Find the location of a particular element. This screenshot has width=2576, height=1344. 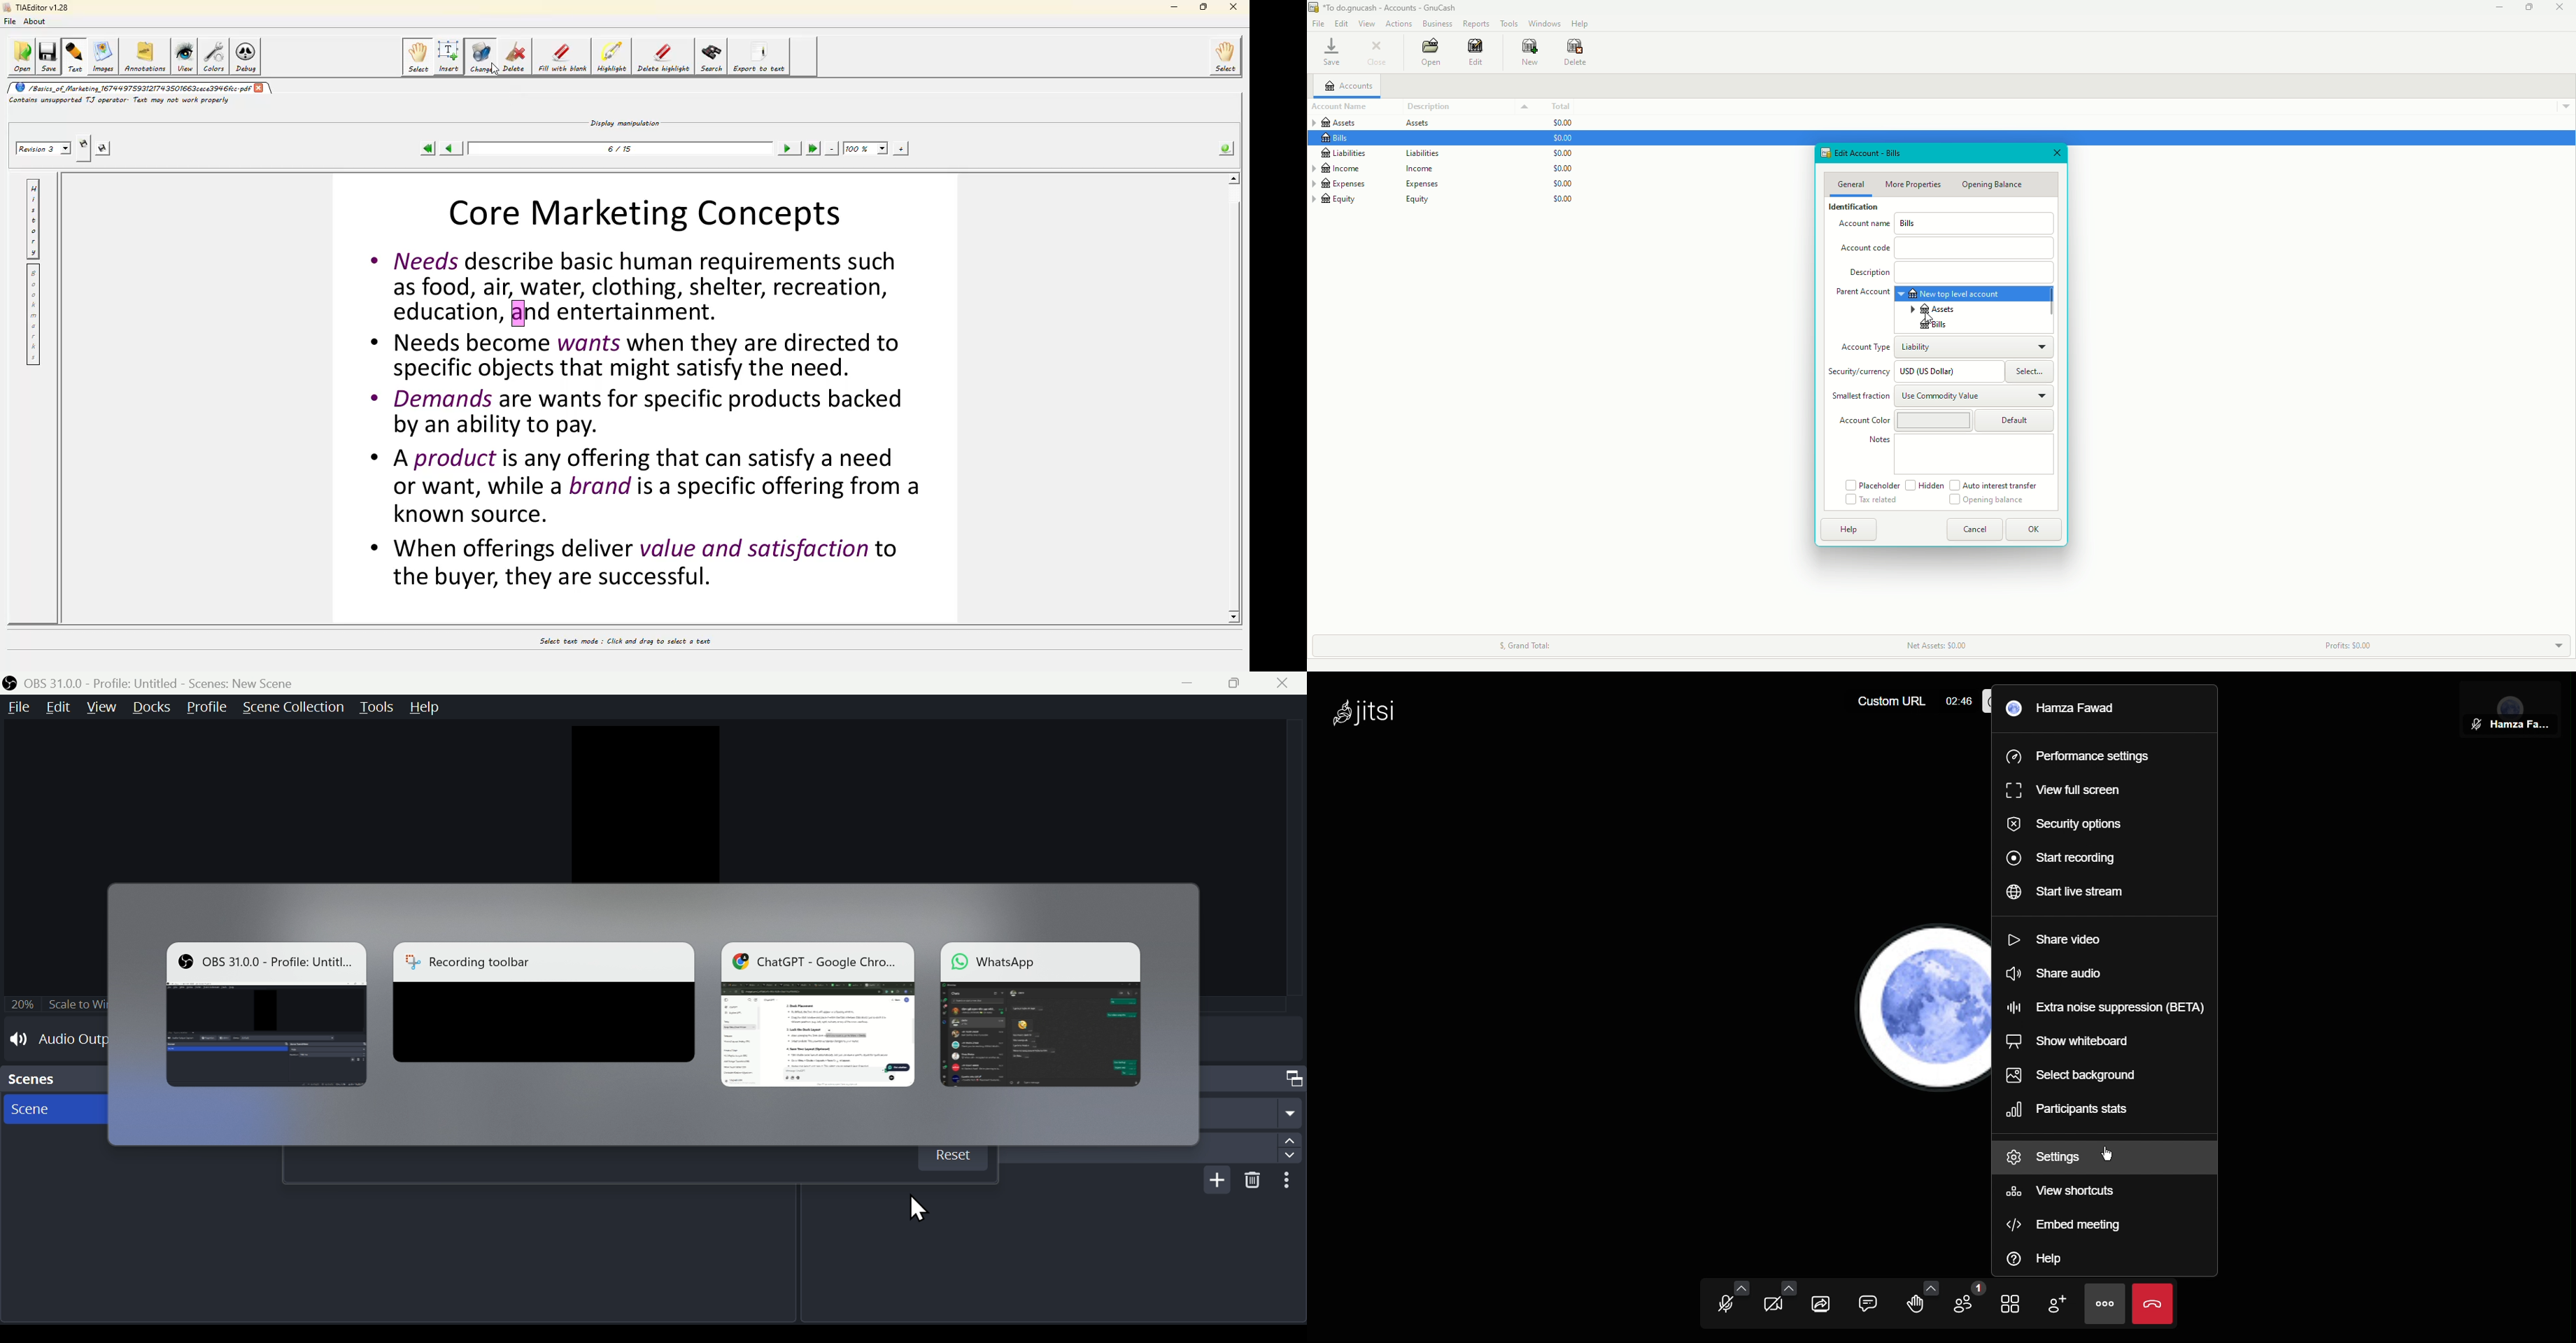

Edit is located at coordinates (1344, 24).